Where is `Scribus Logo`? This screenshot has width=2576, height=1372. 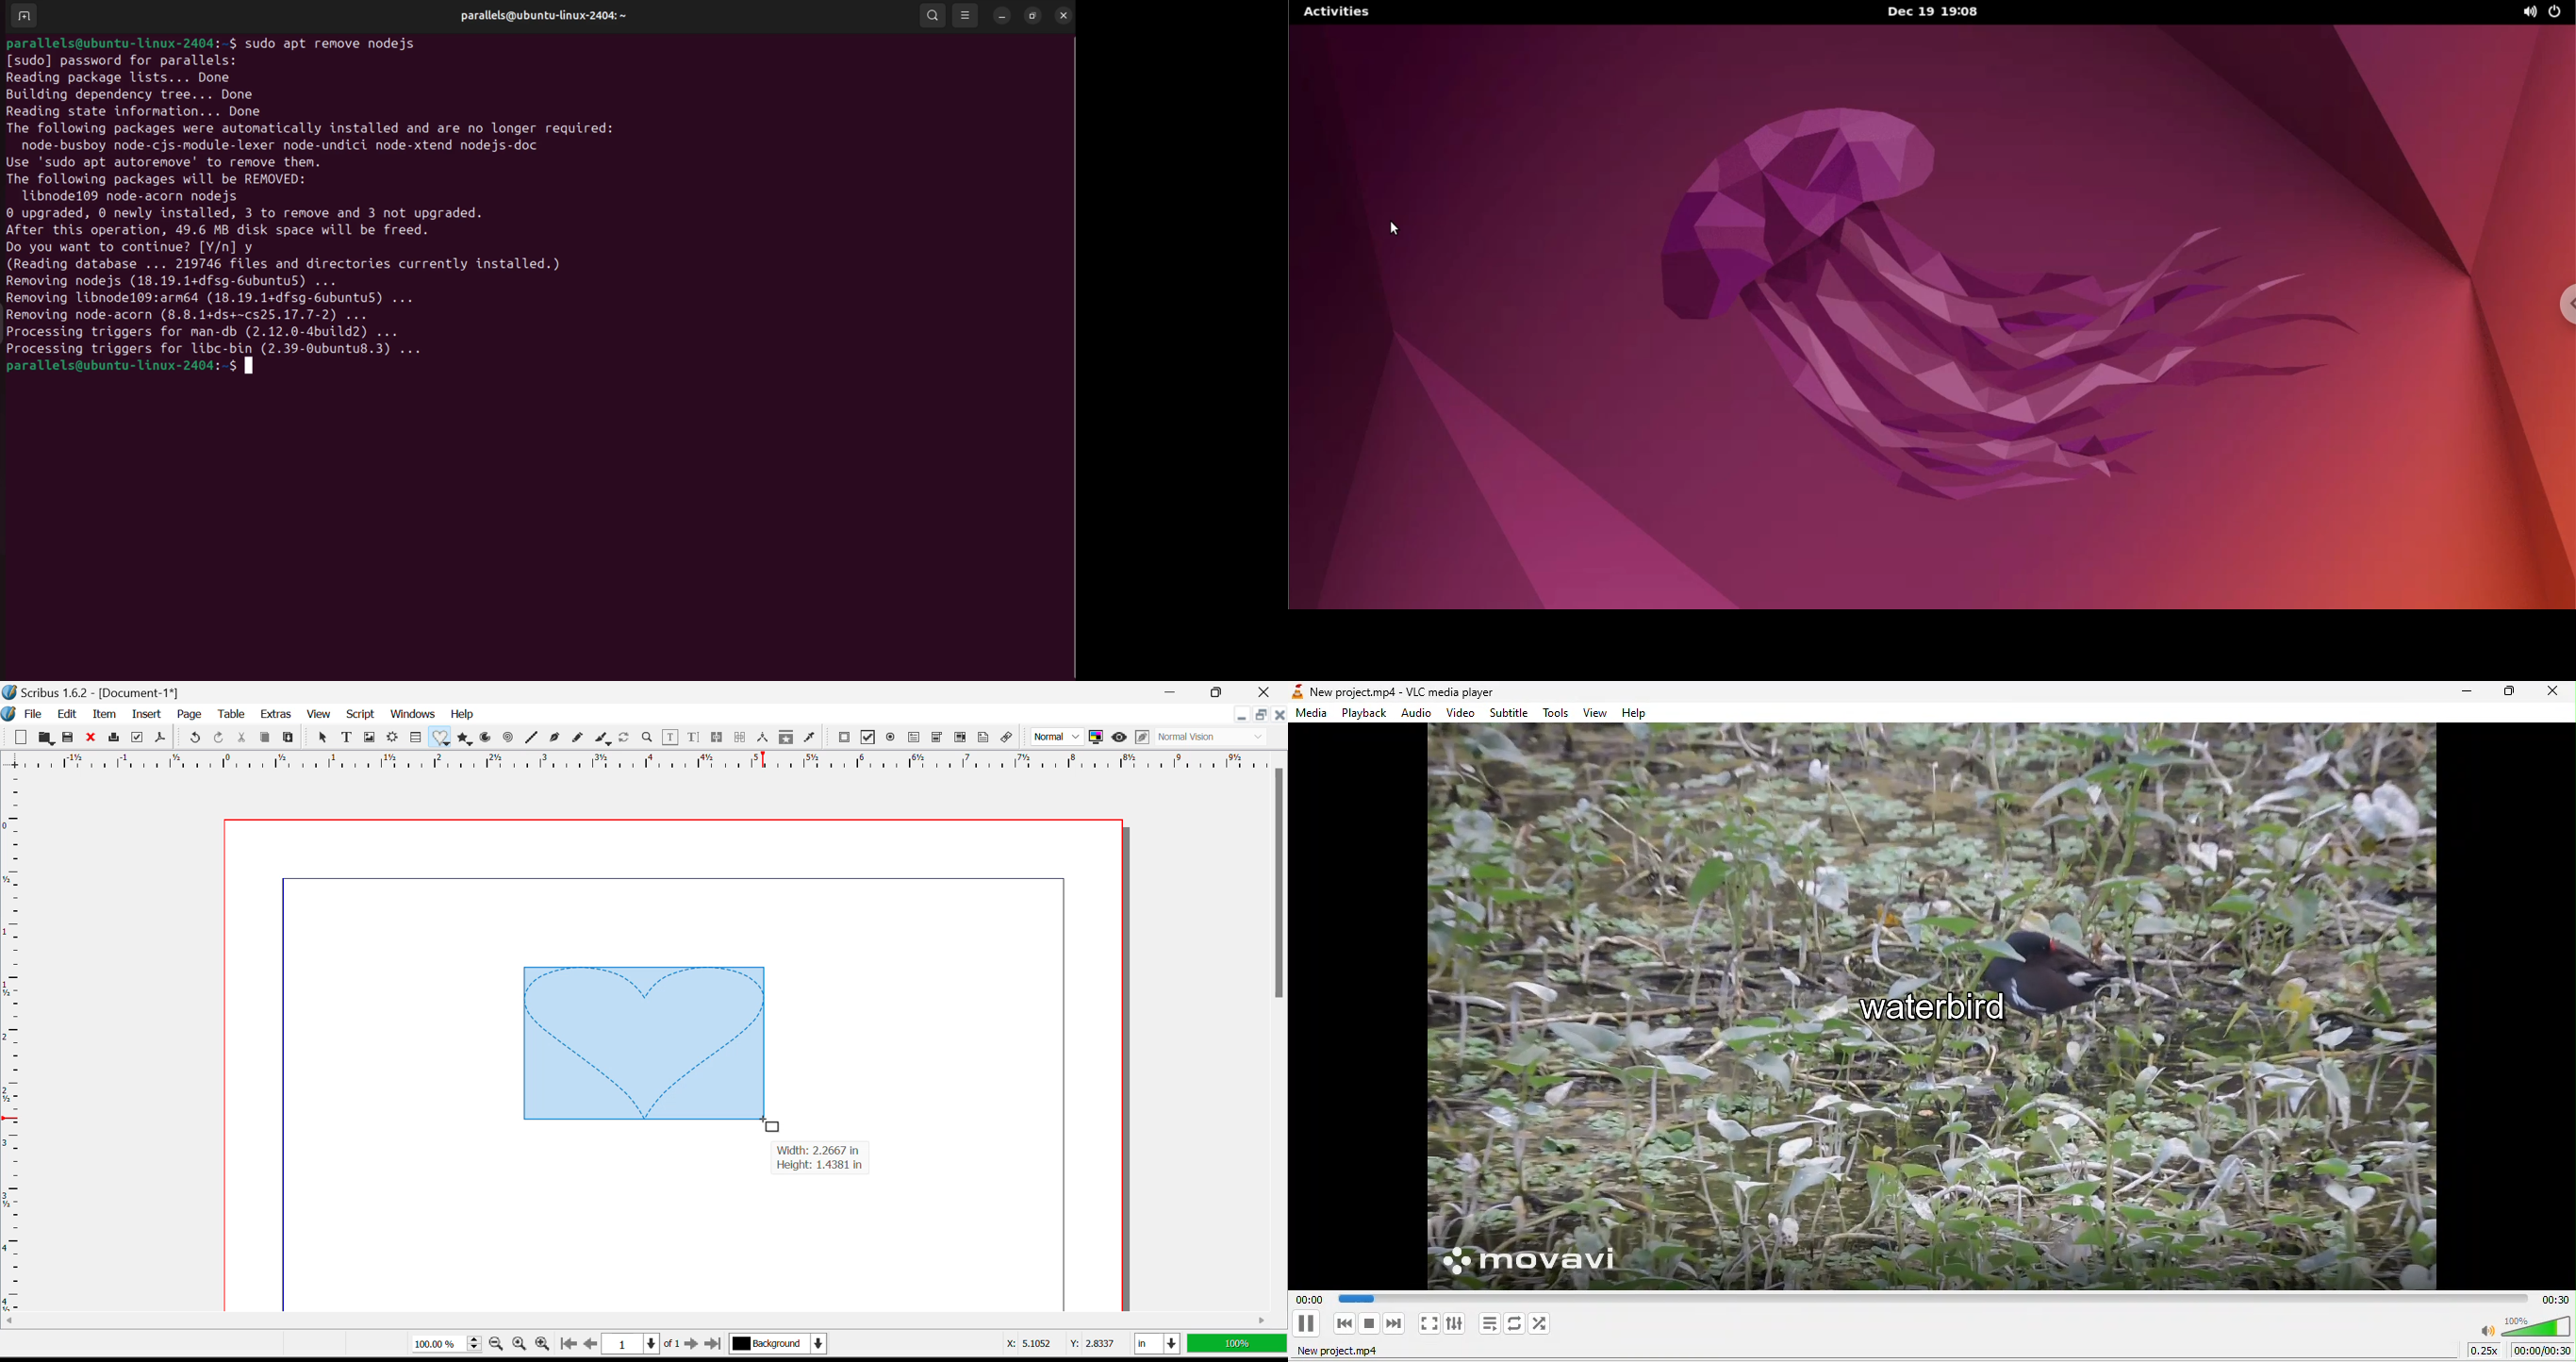 Scribus Logo is located at coordinates (8, 715).